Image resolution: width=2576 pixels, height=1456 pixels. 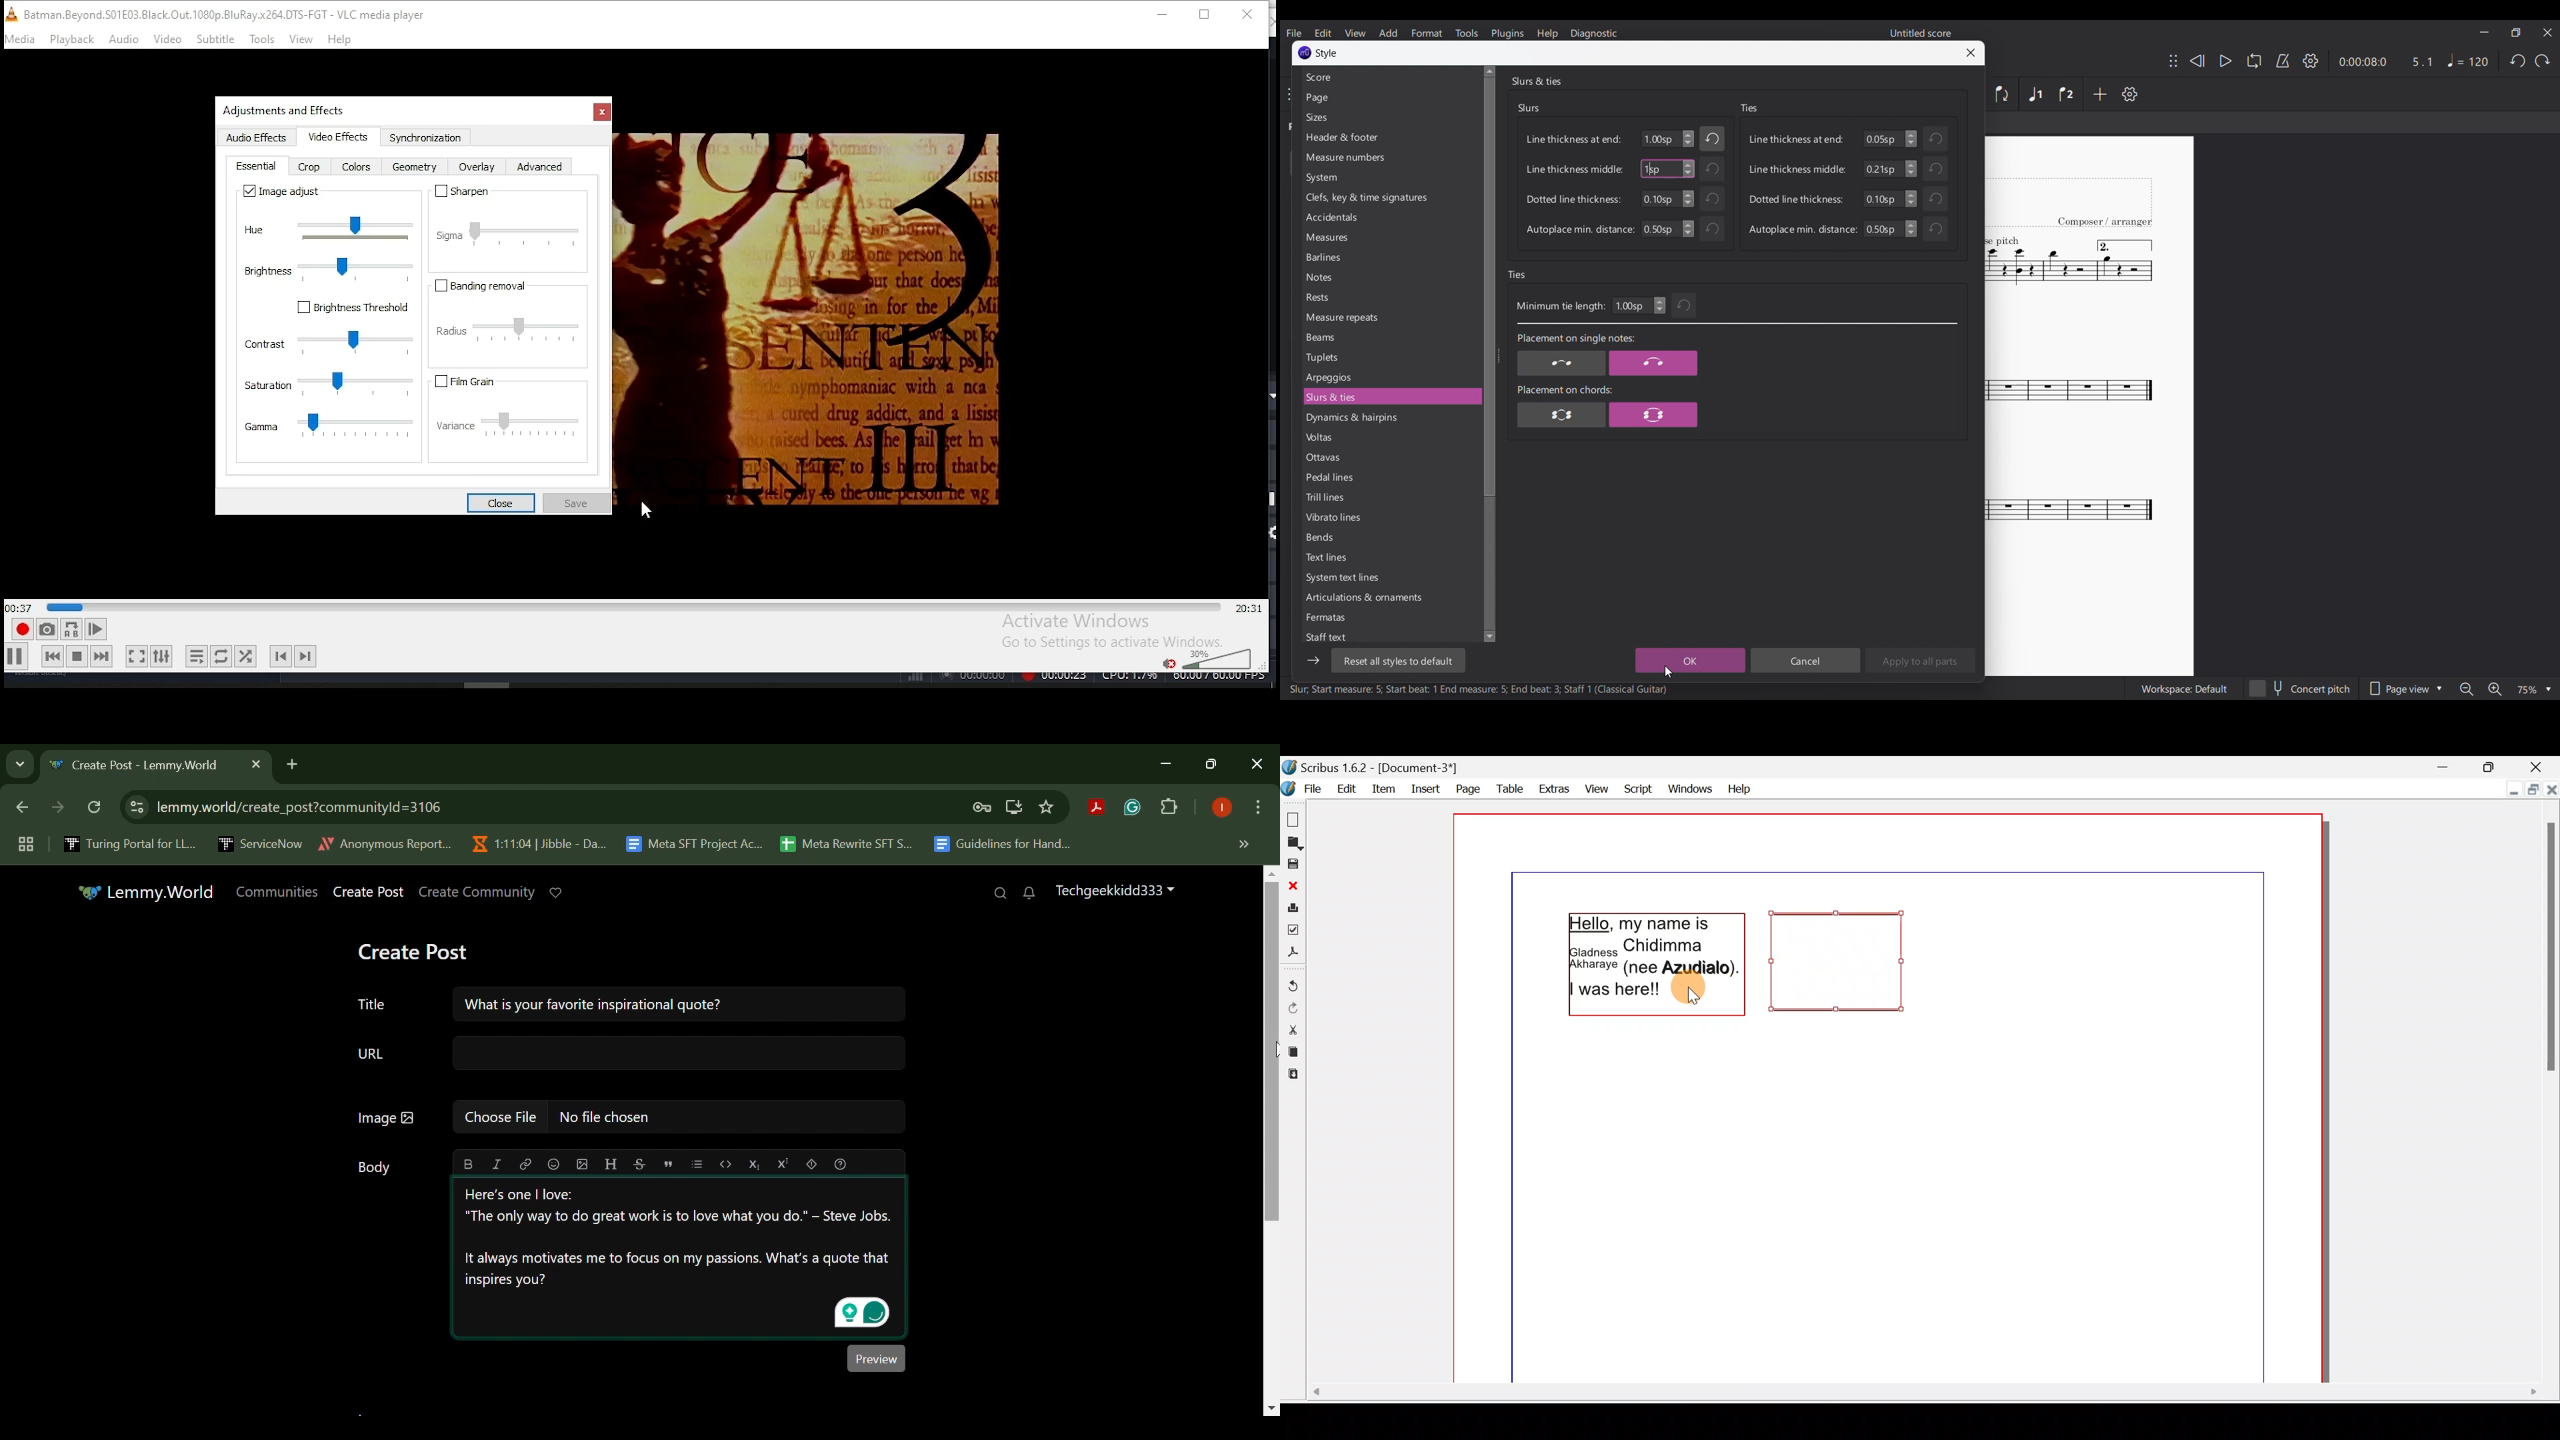 What do you see at coordinates (1390, 257) in the screenshot?
I see `Barlines` at bounding box center [1390, 257].